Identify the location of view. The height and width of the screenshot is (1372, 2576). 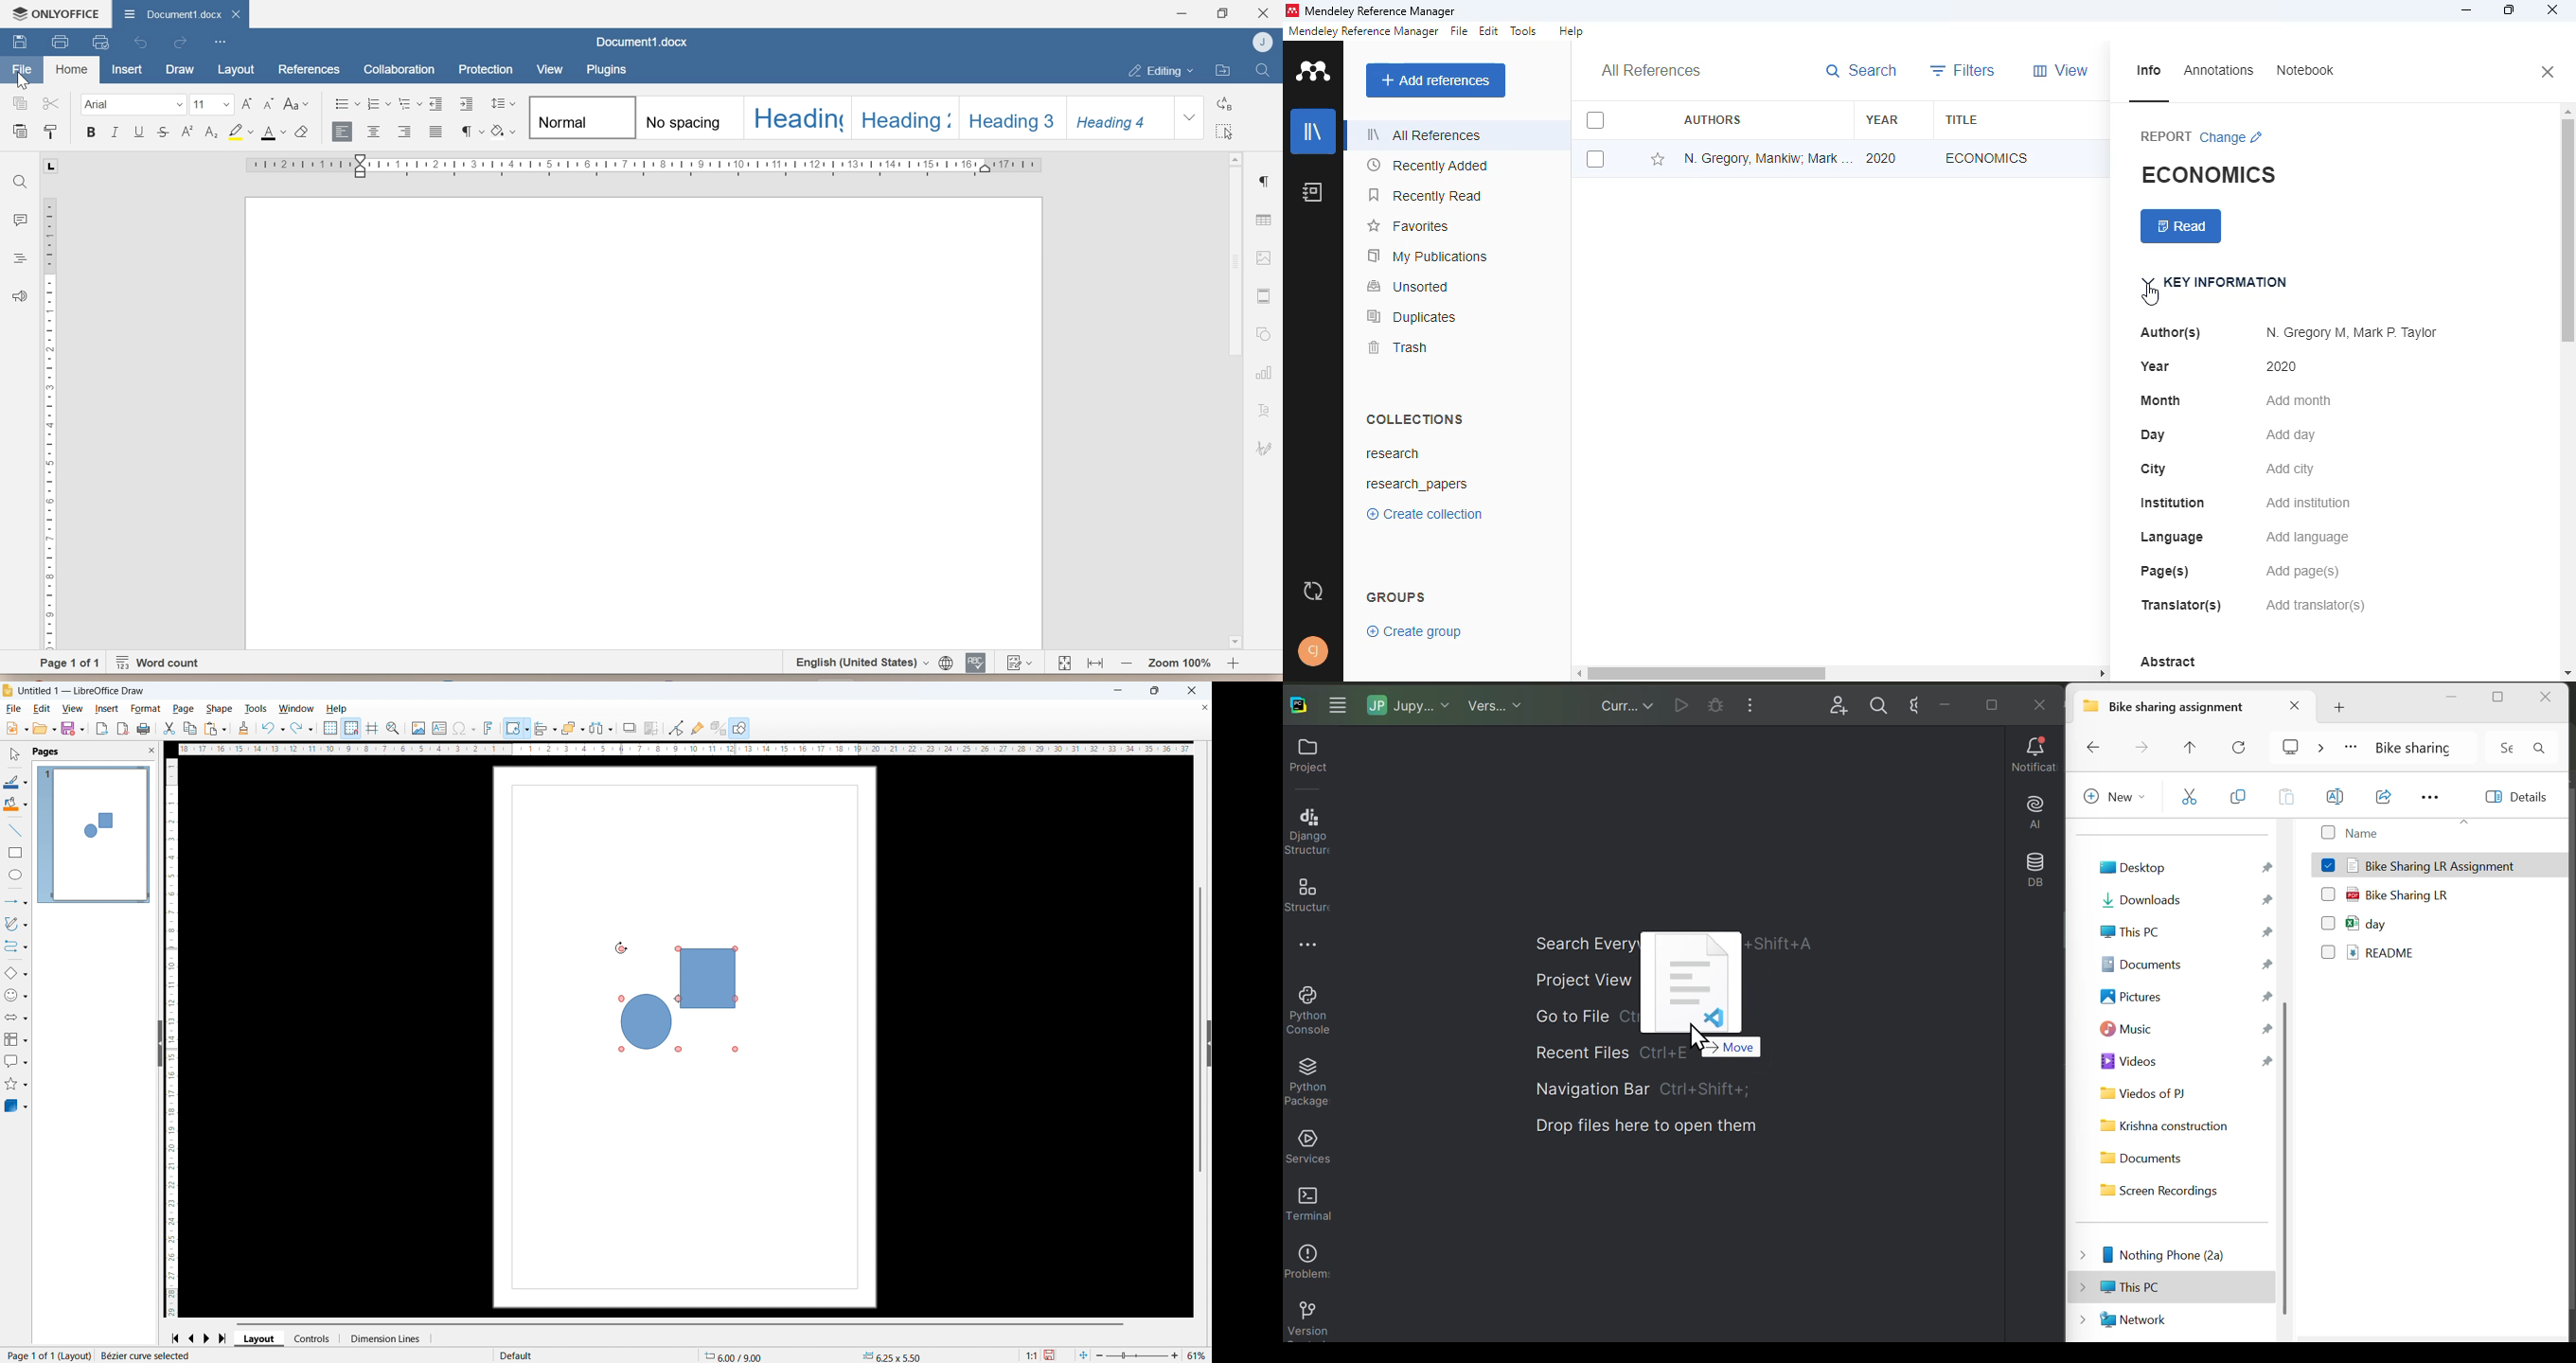
(2060, 70).